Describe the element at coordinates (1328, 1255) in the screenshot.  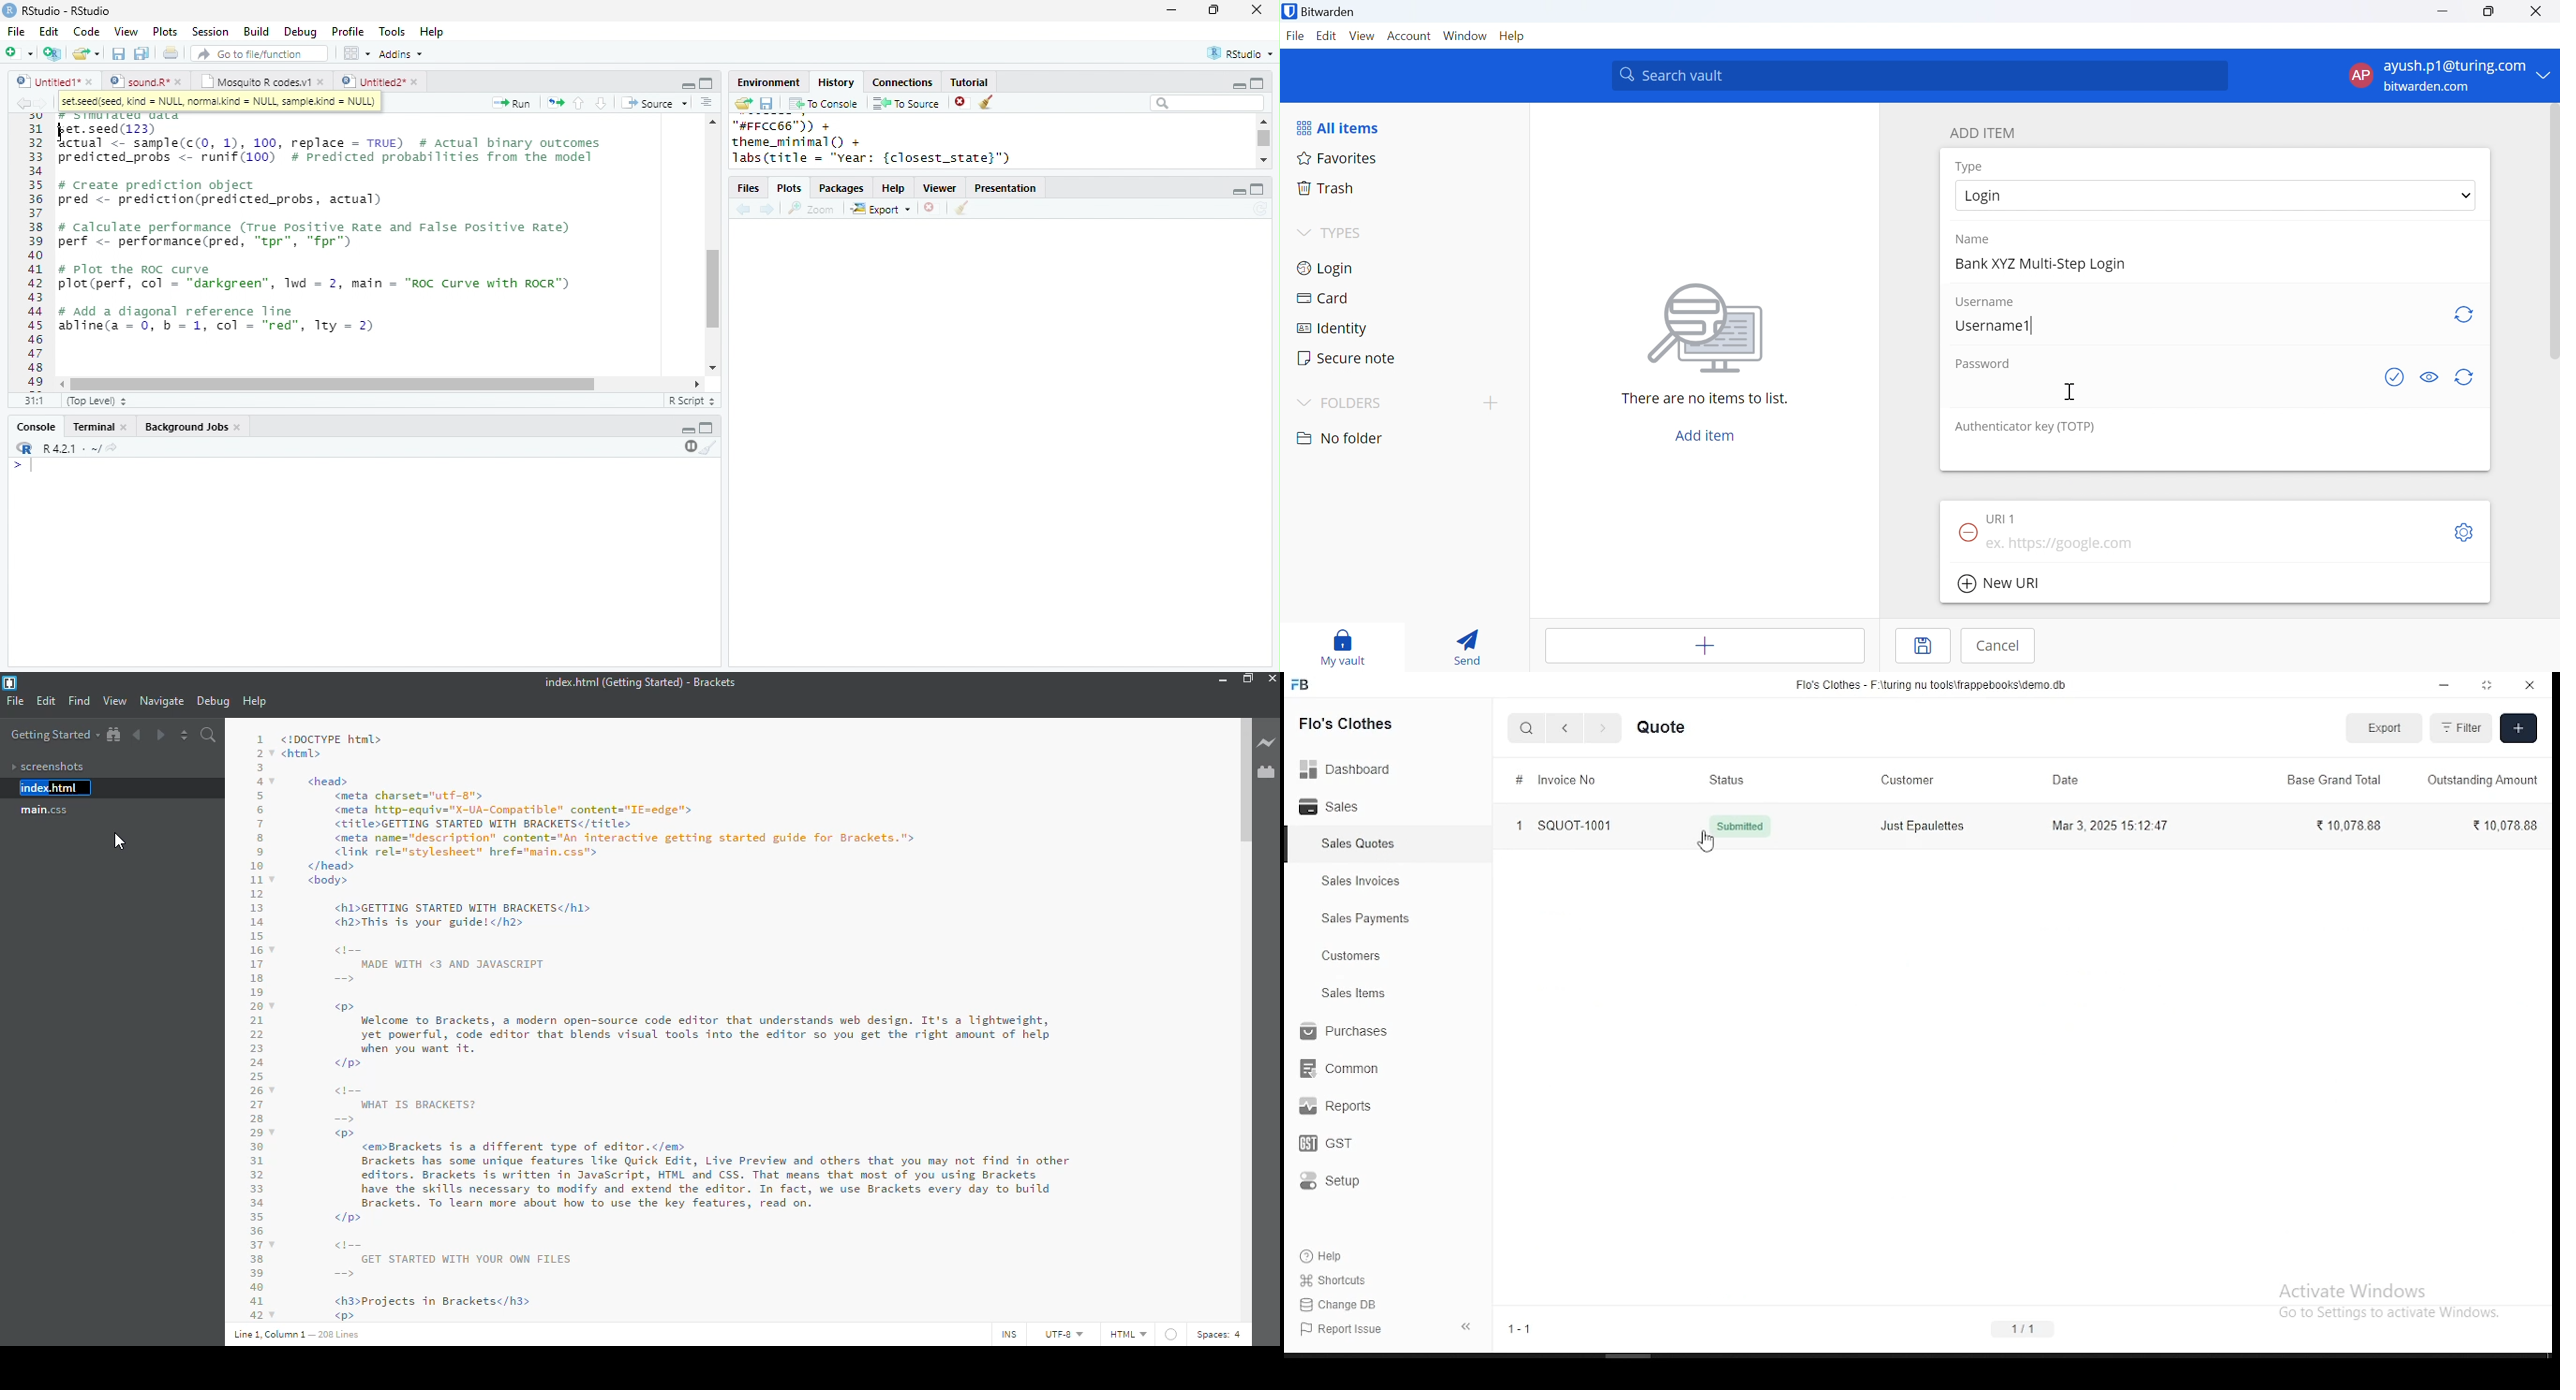
I see `help` at that location.